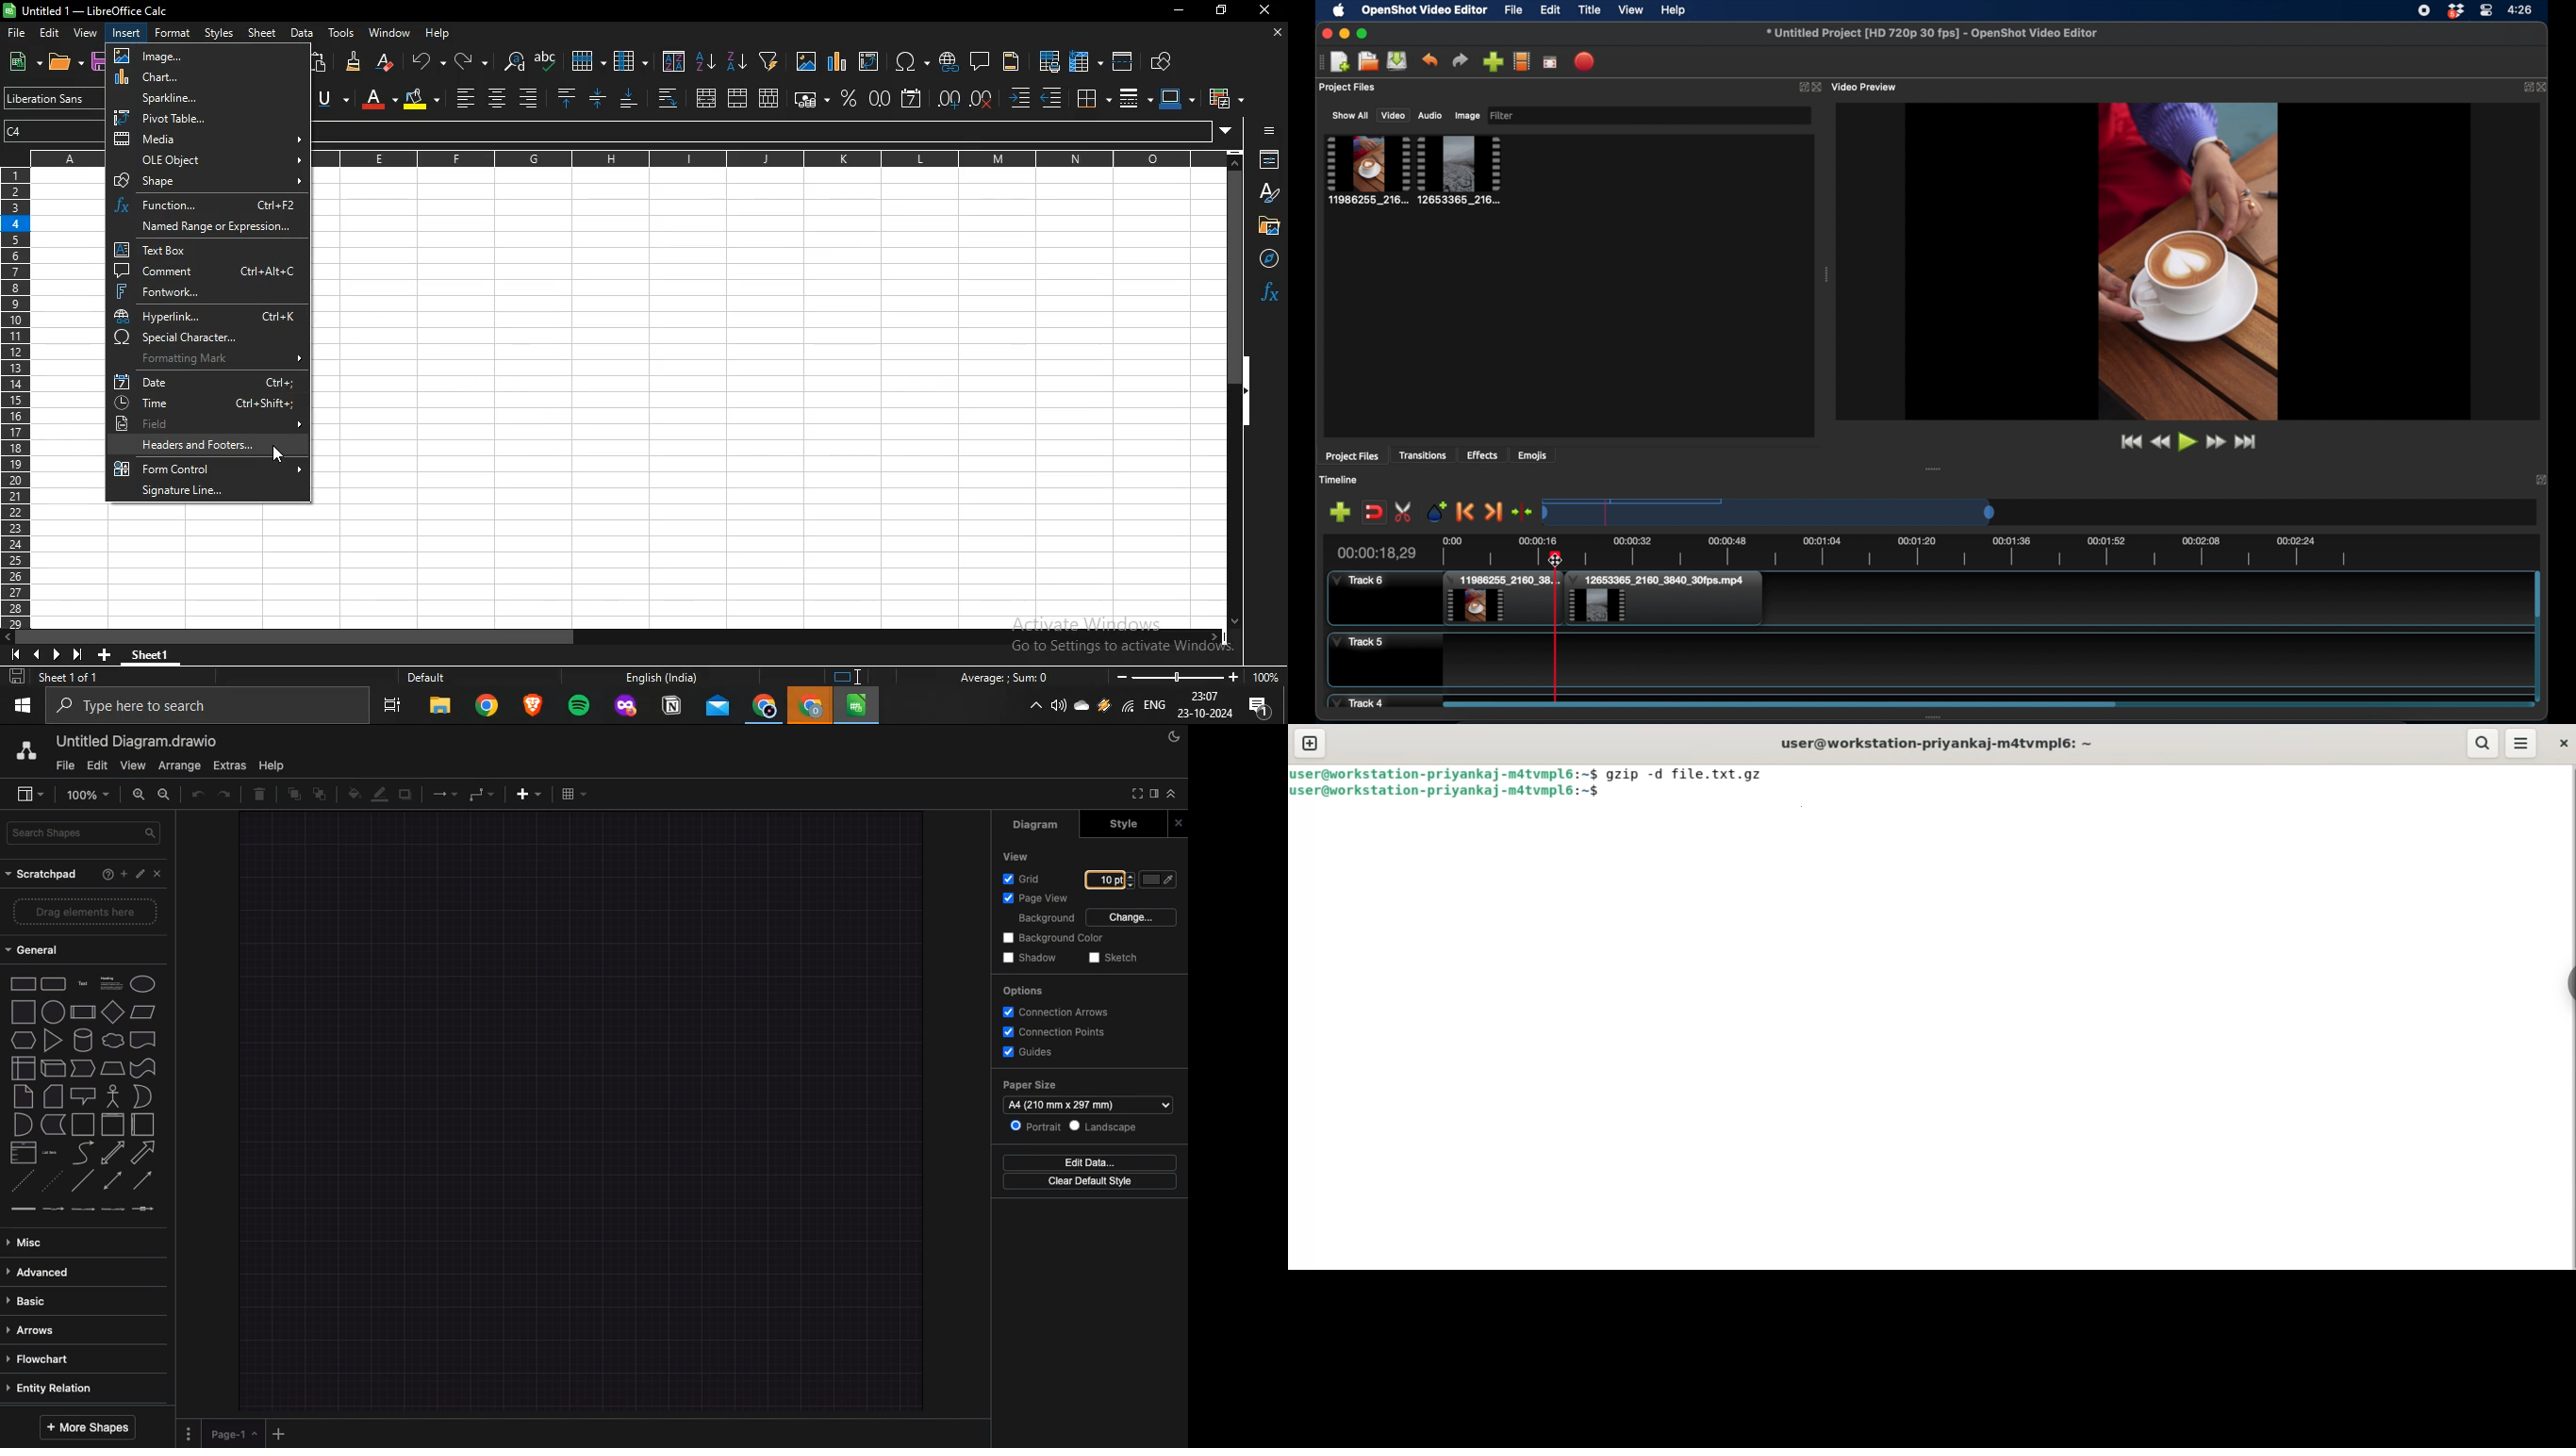 The image size is (2576, 1456). I want to click on close, so click(1266, 12).